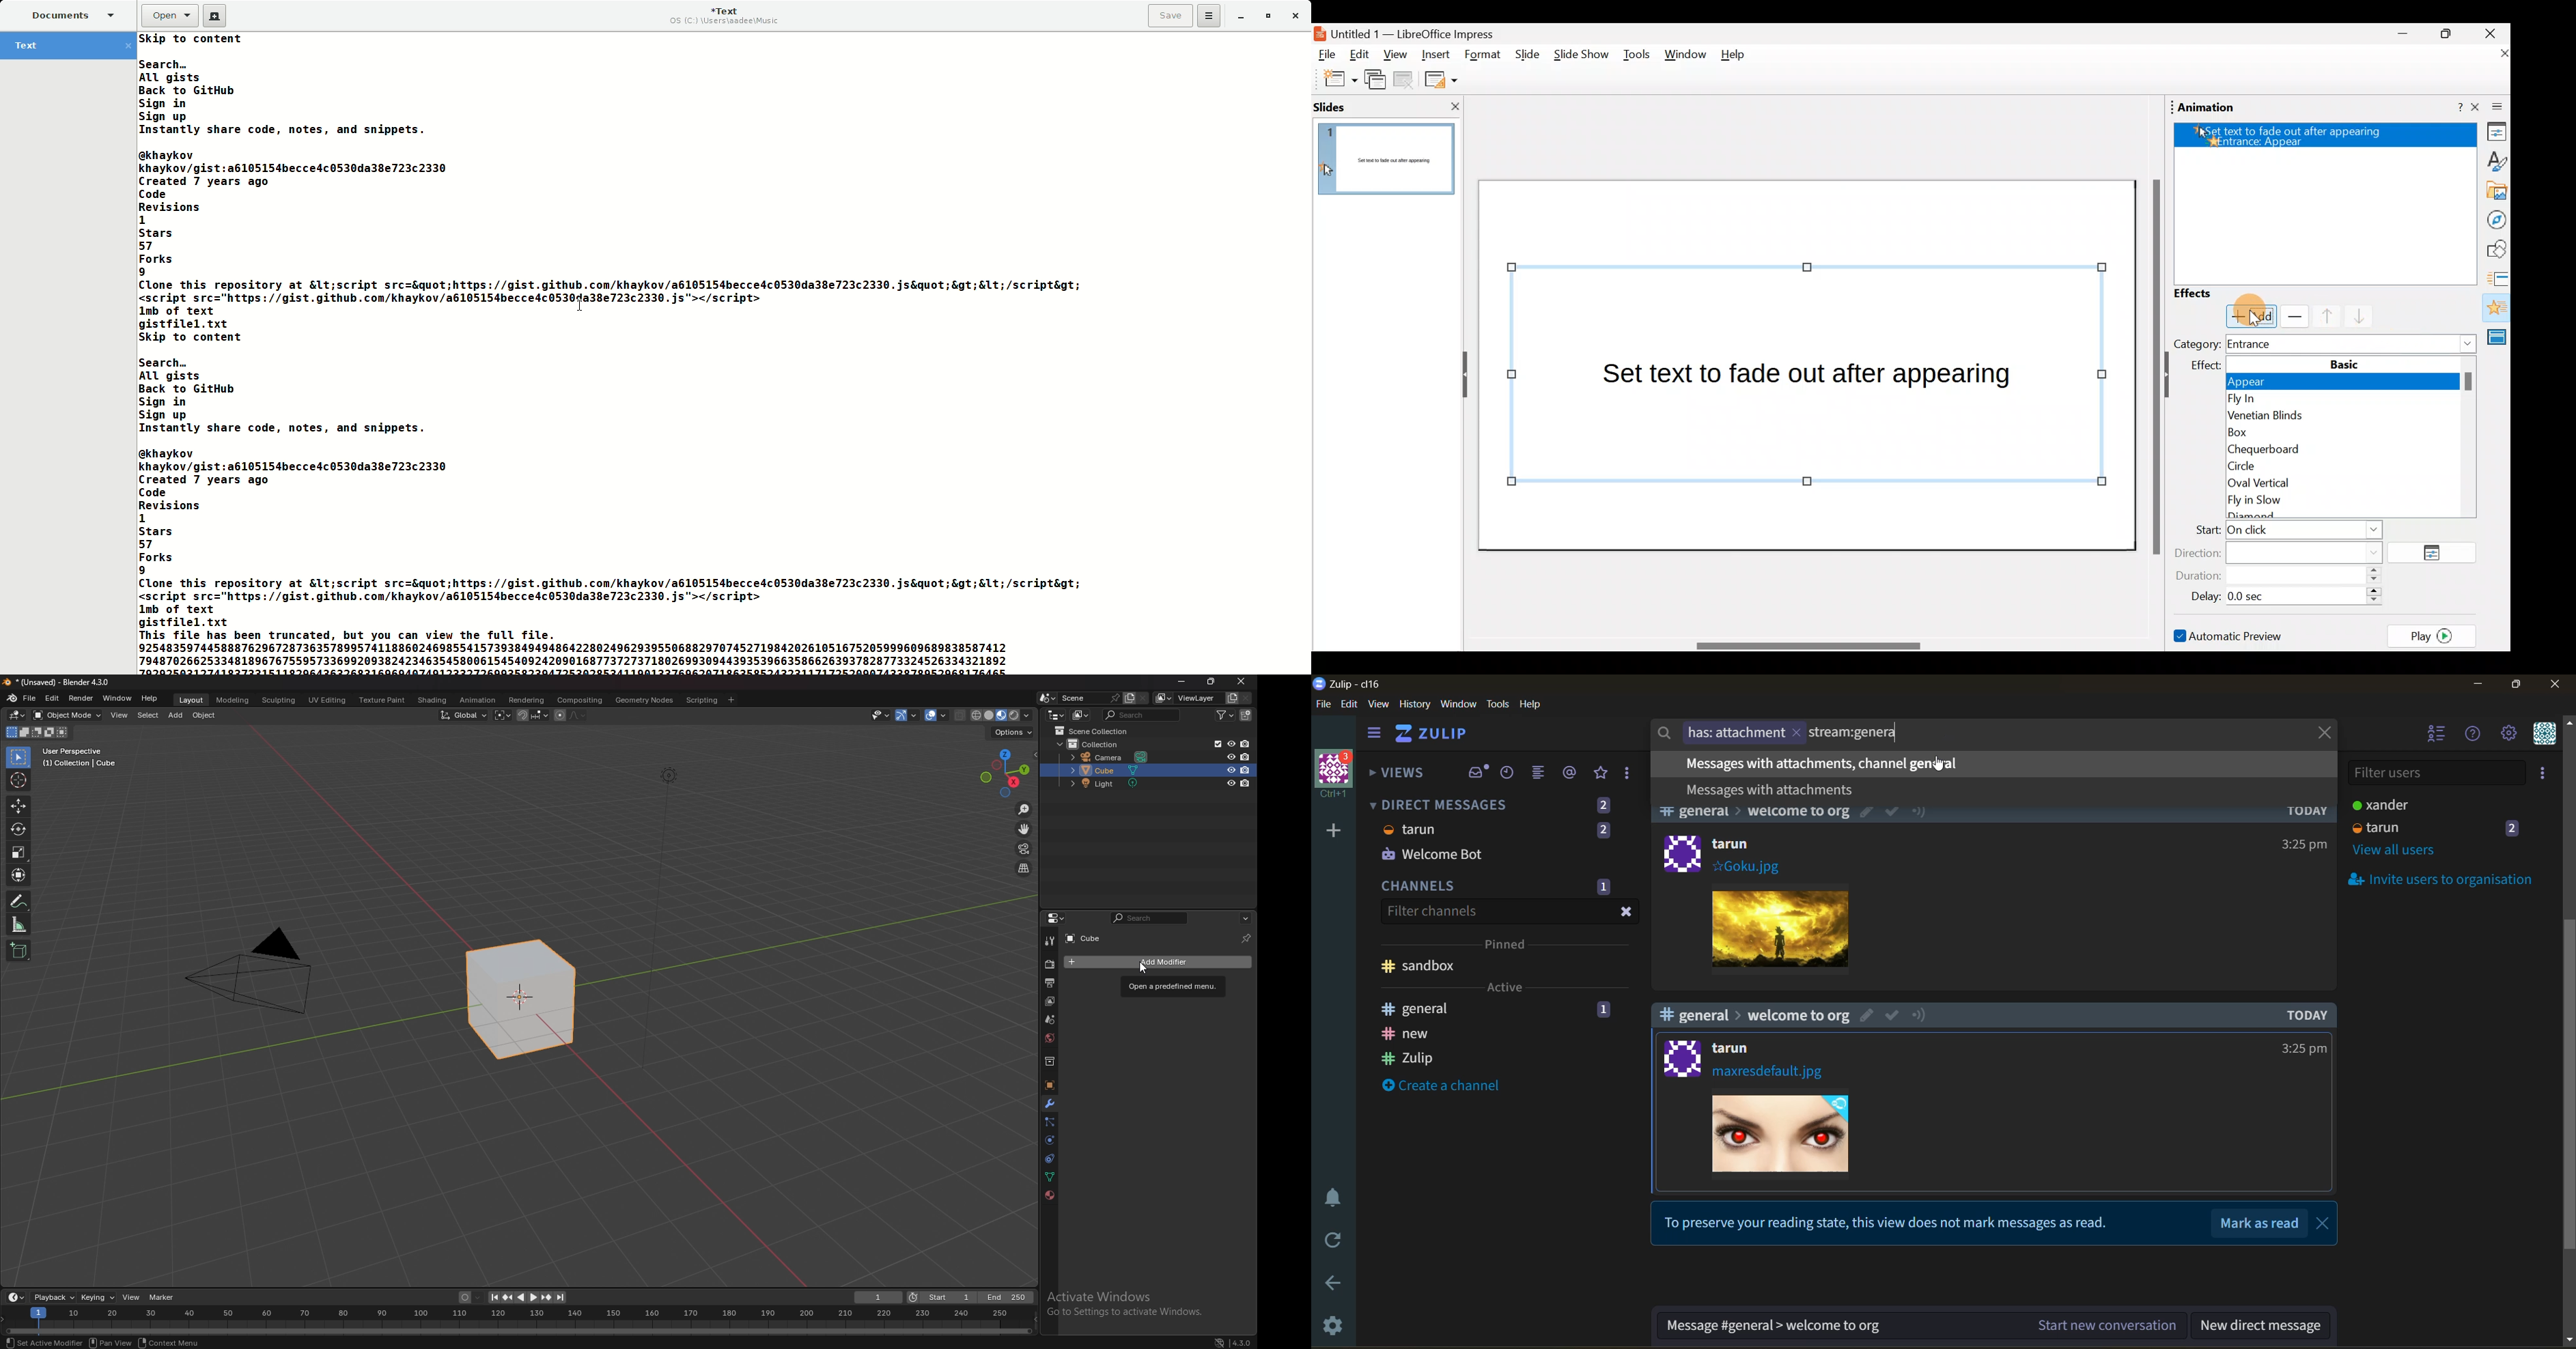  I want to click on Gallery, so click(2494, 191).